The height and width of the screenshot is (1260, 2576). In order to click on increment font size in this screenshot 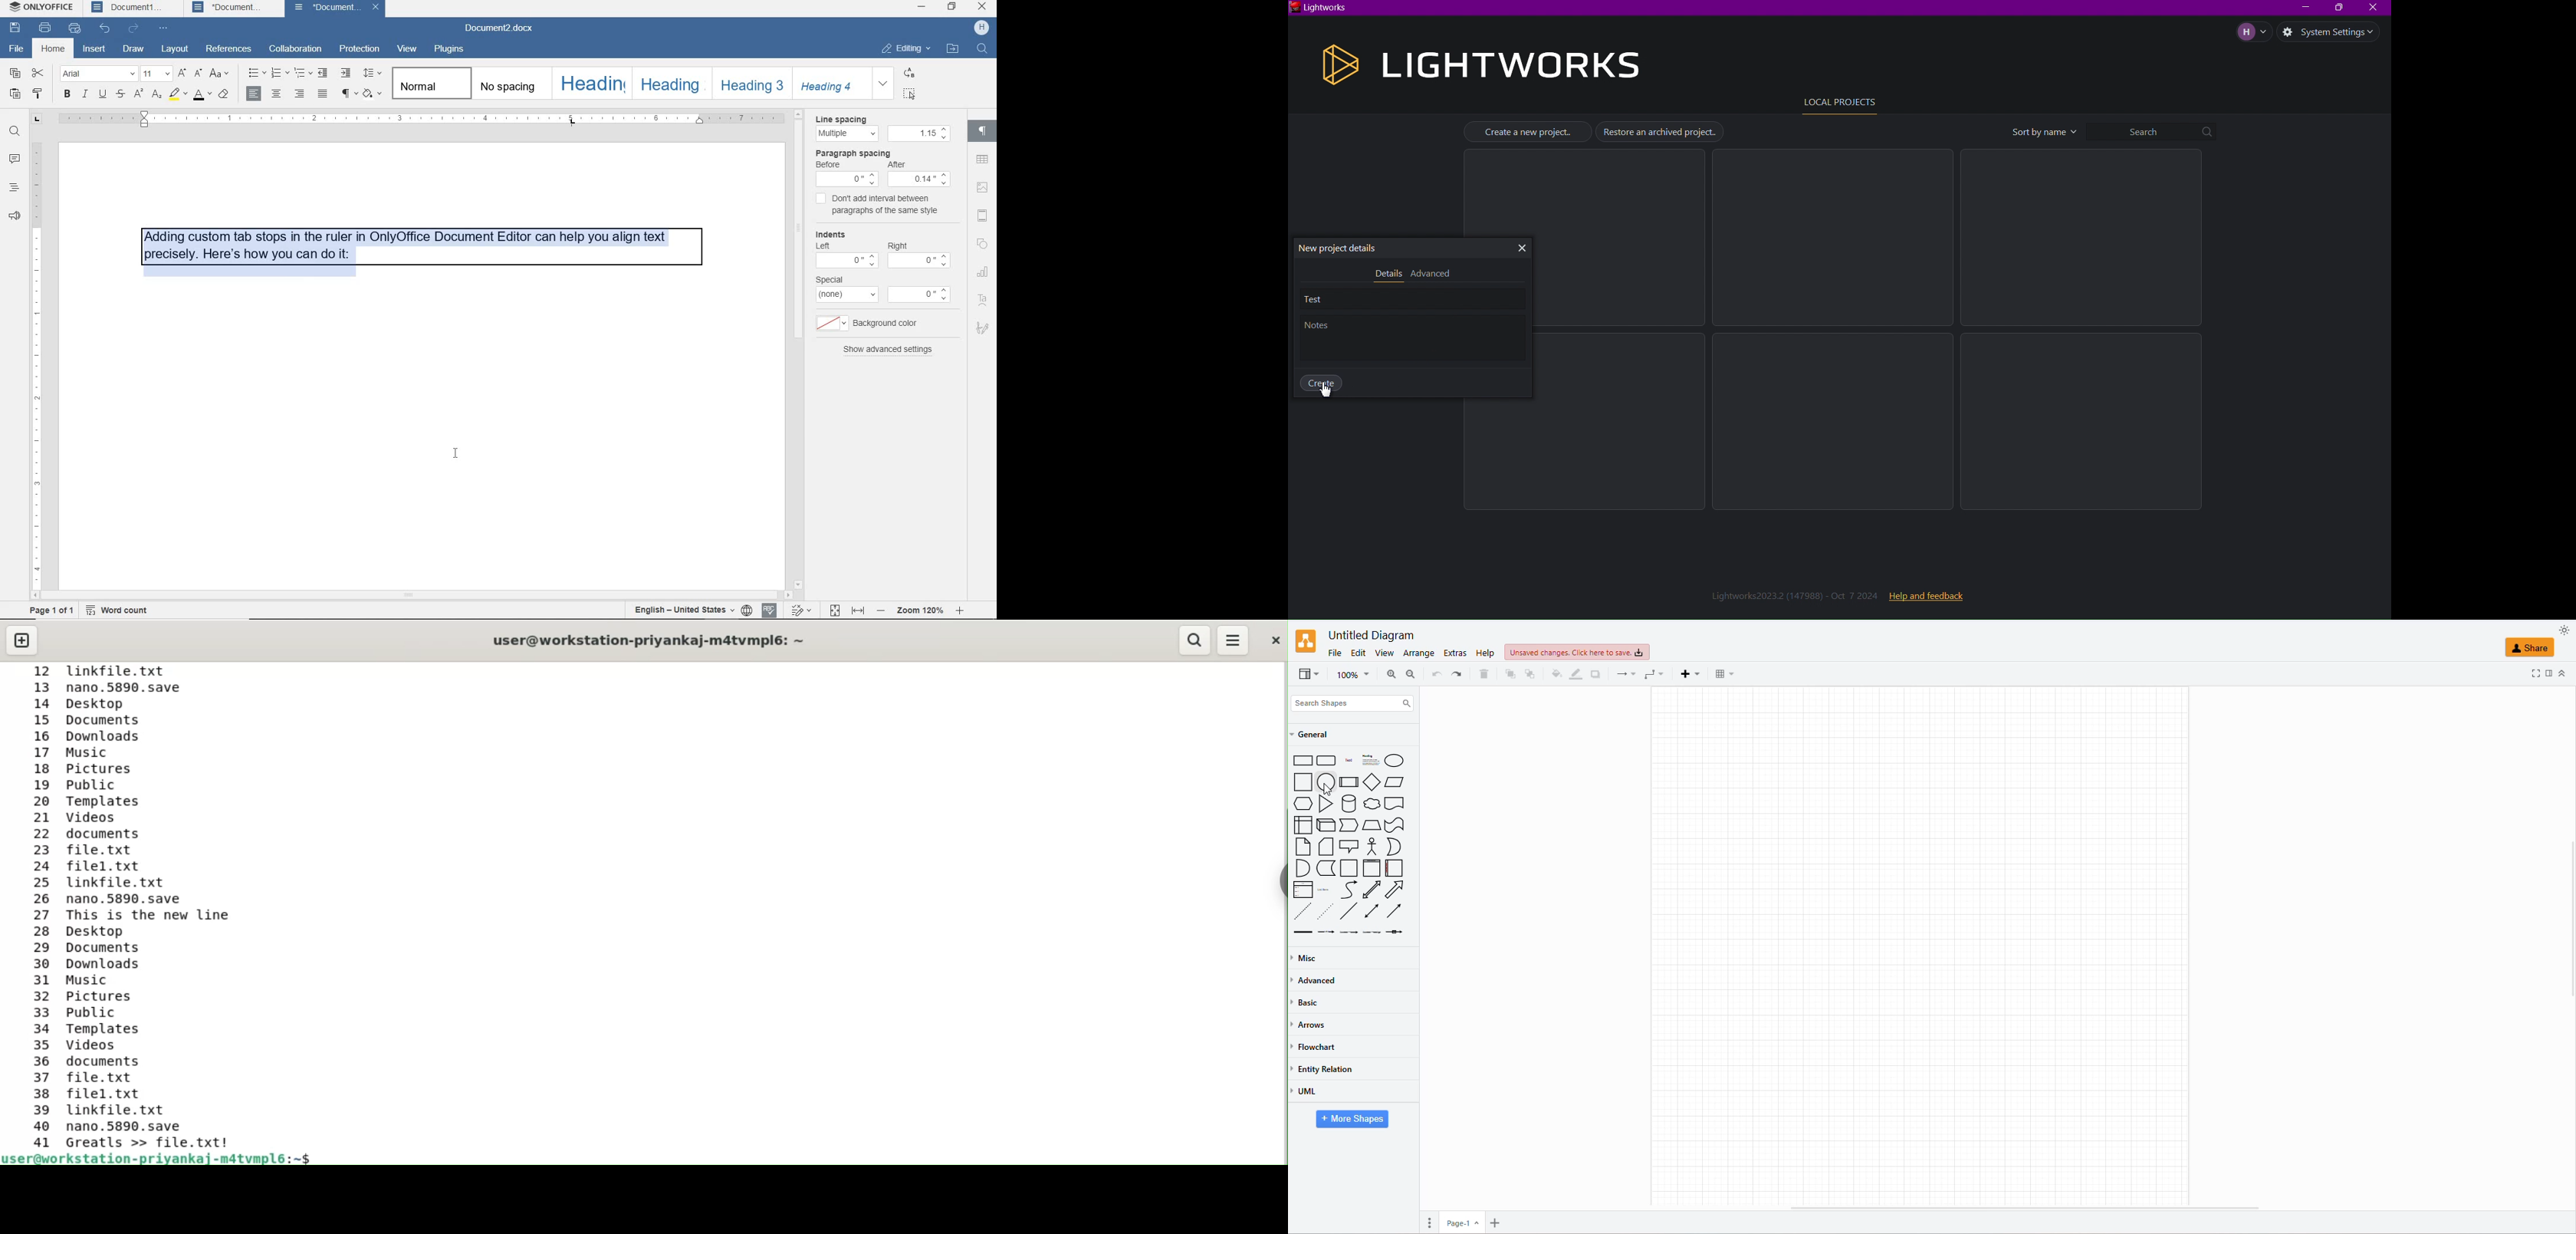, I will do `click(182, 74)`.